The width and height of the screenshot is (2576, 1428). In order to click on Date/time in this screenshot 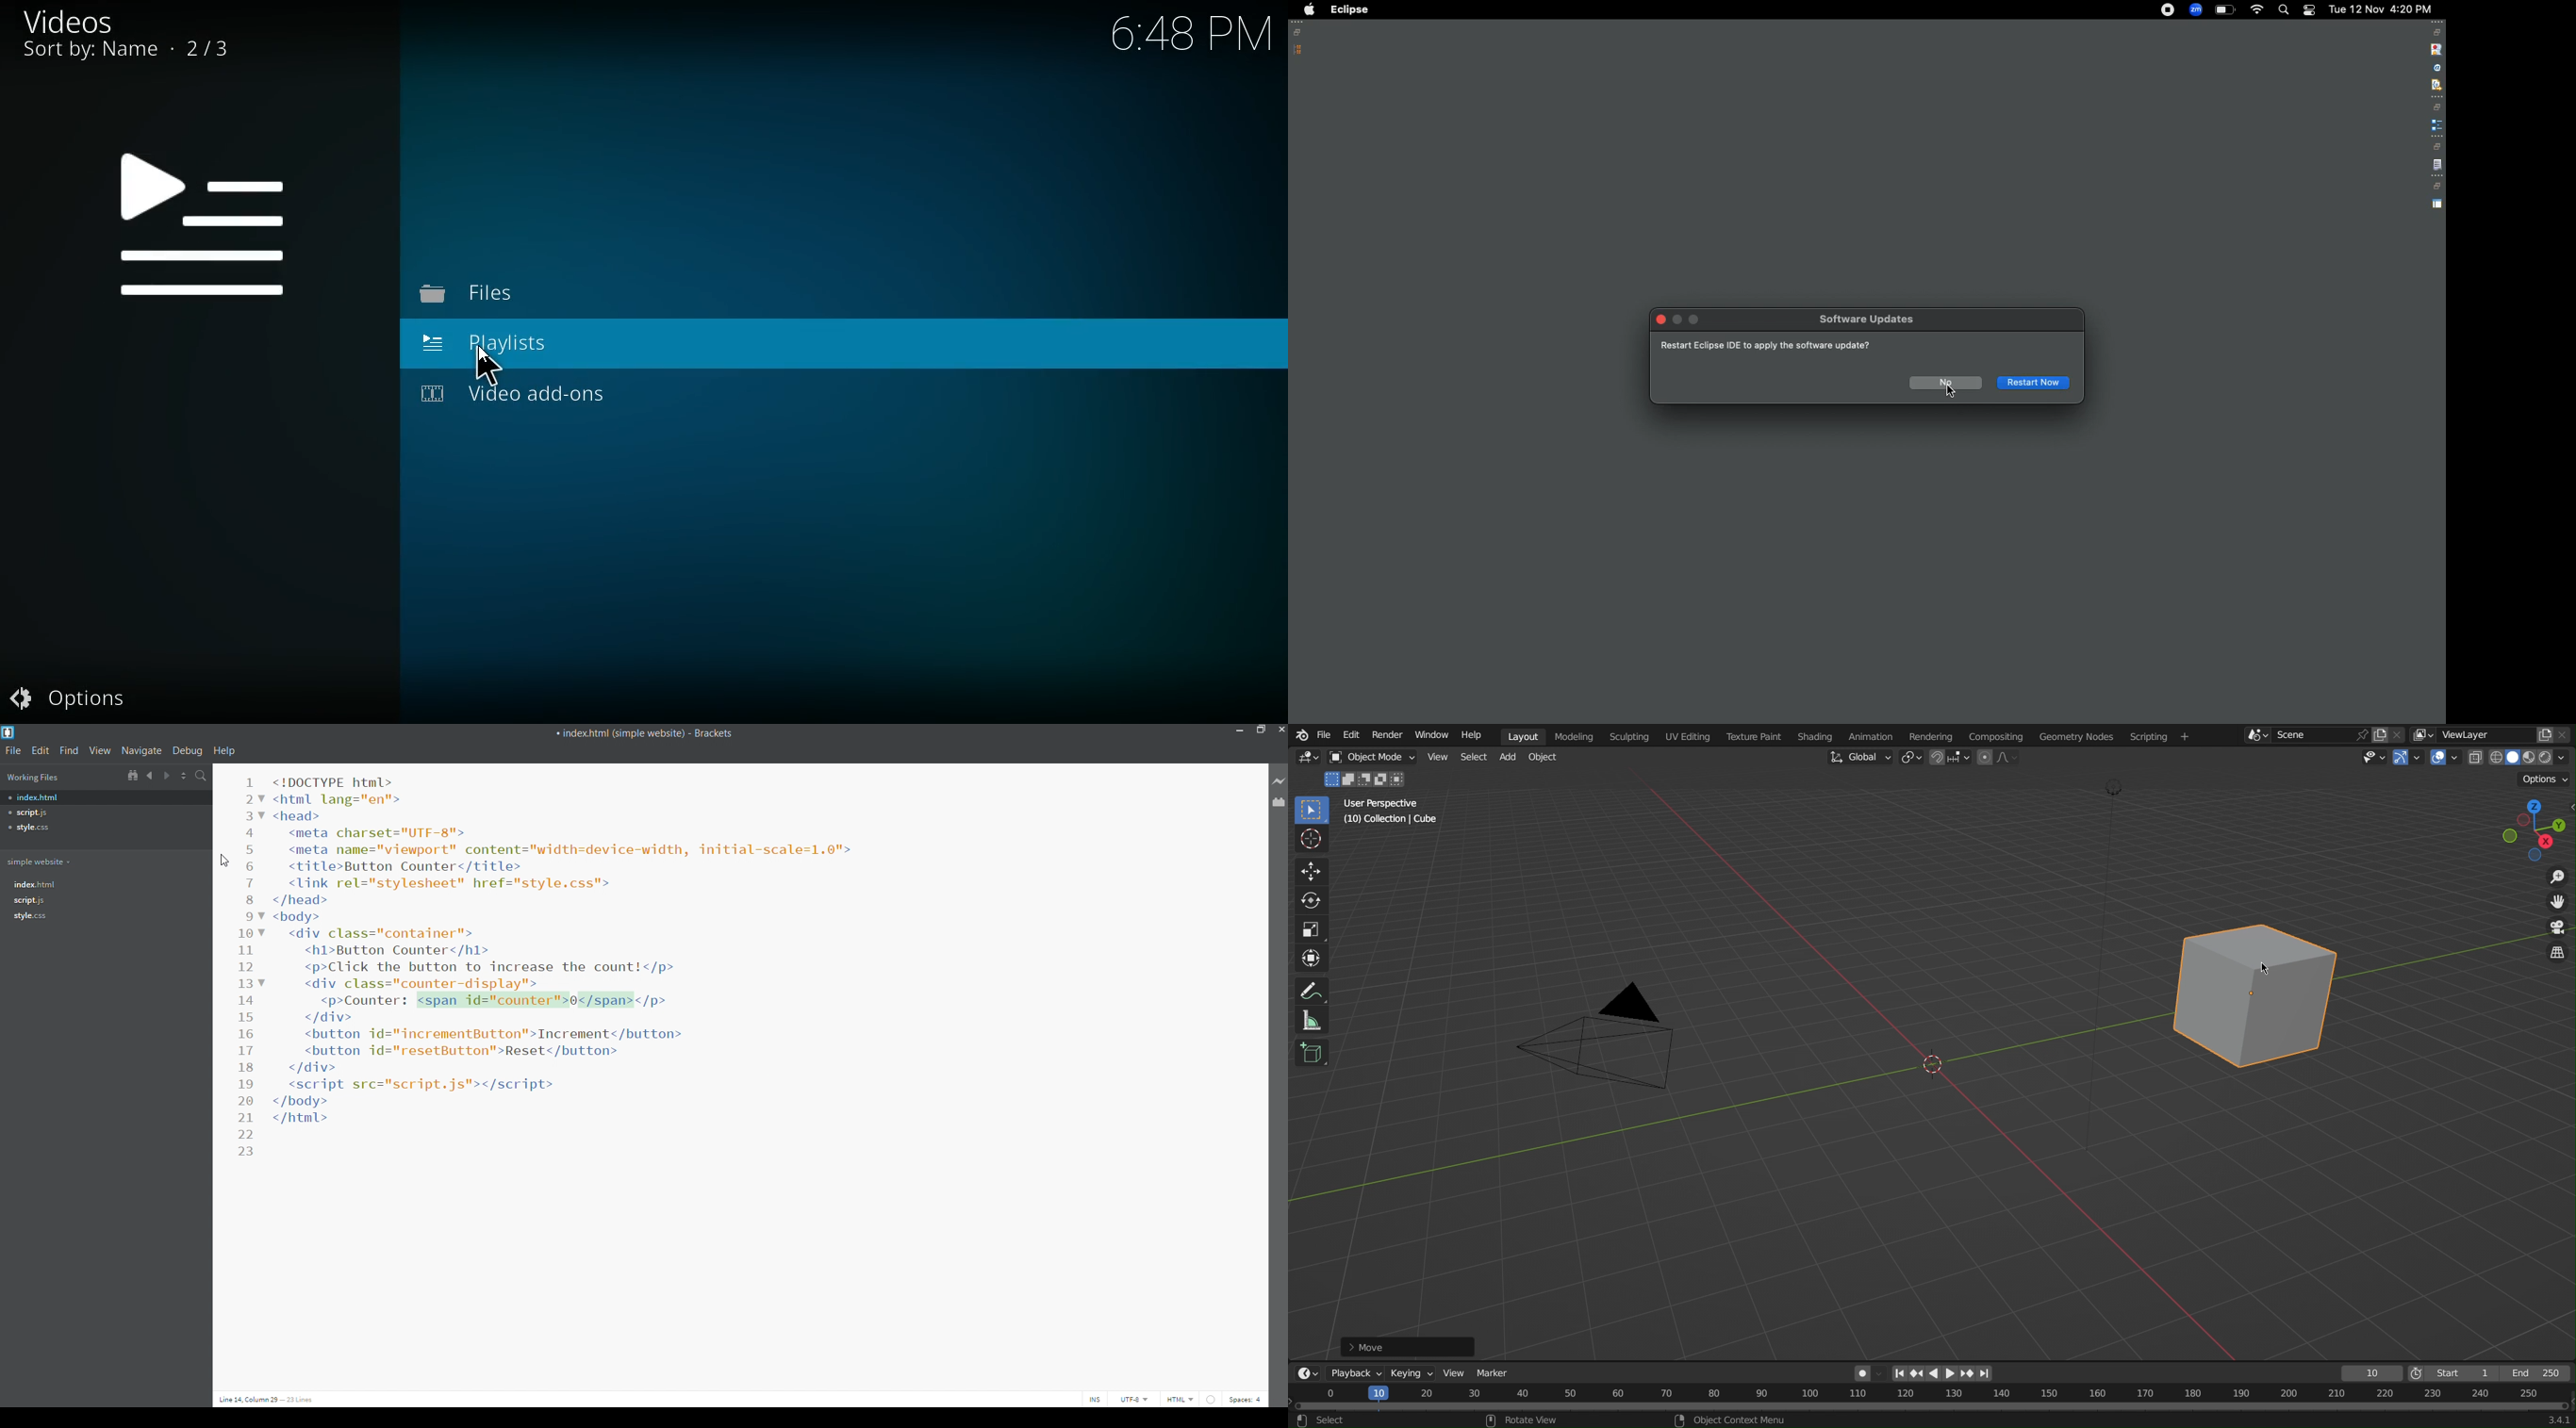, I will do `click(2382, 8)`.